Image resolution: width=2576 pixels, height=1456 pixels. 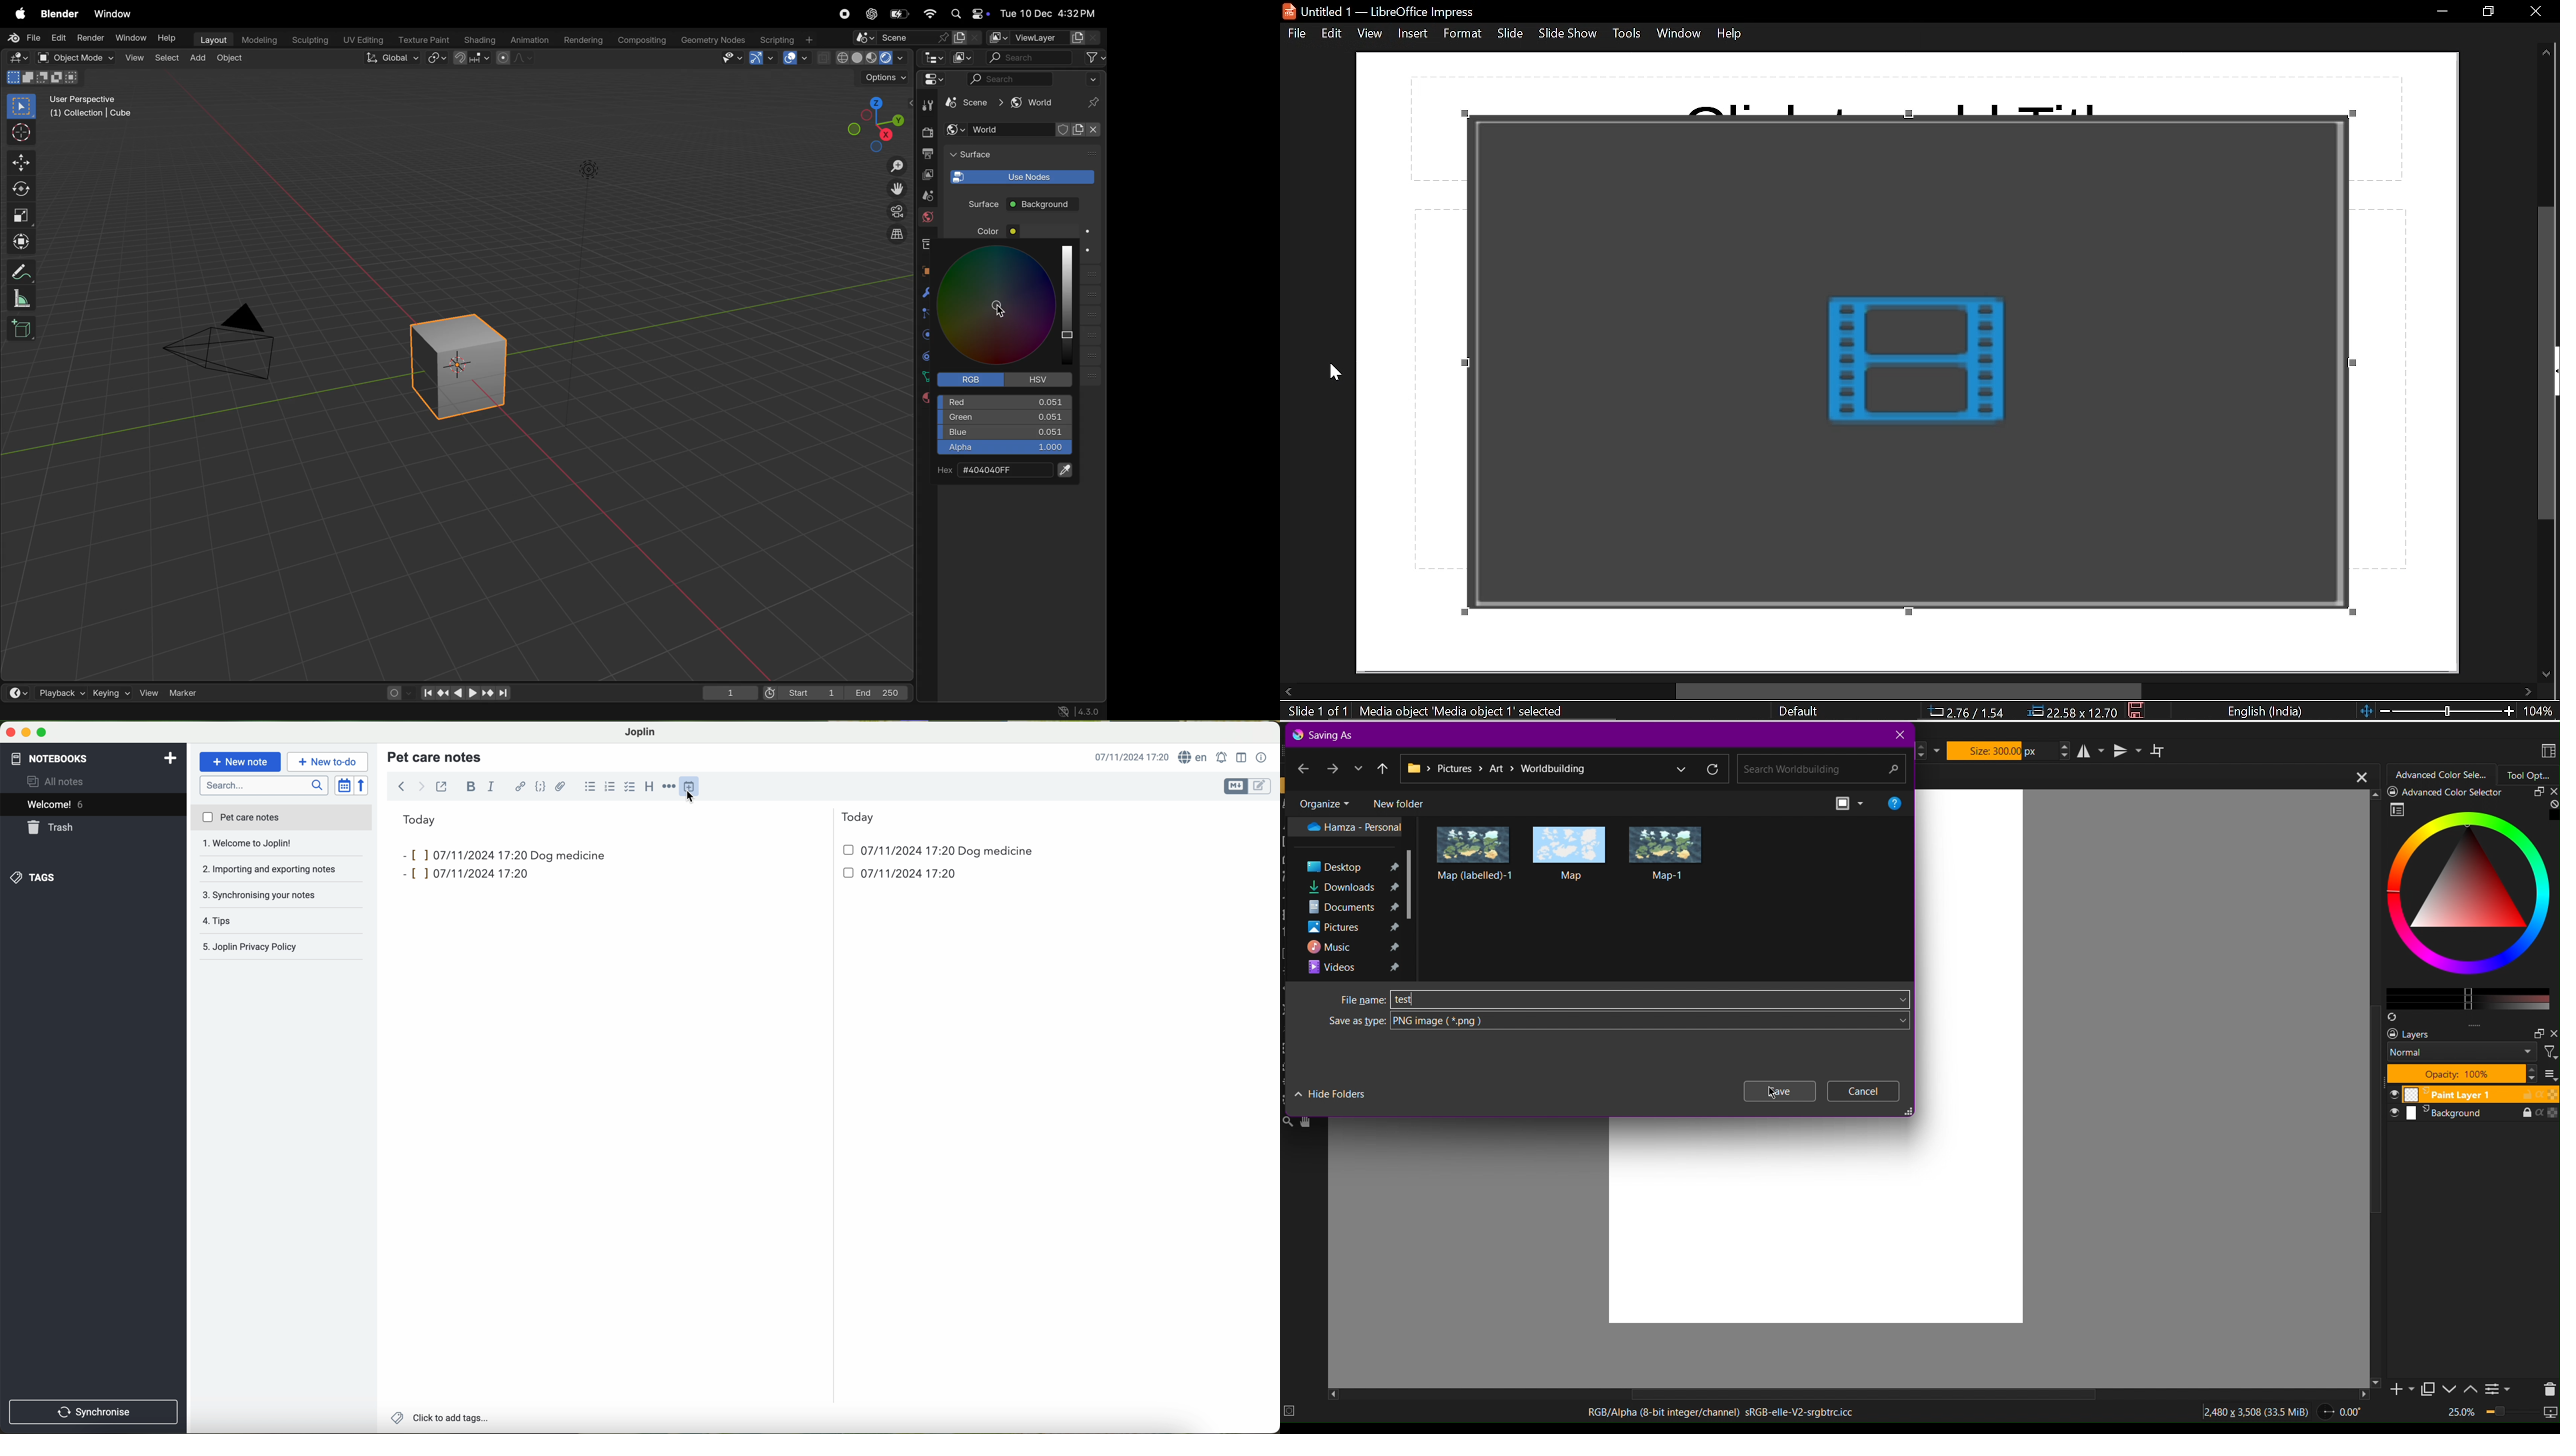 I want to click on Blender, so click(x=59, y=13).